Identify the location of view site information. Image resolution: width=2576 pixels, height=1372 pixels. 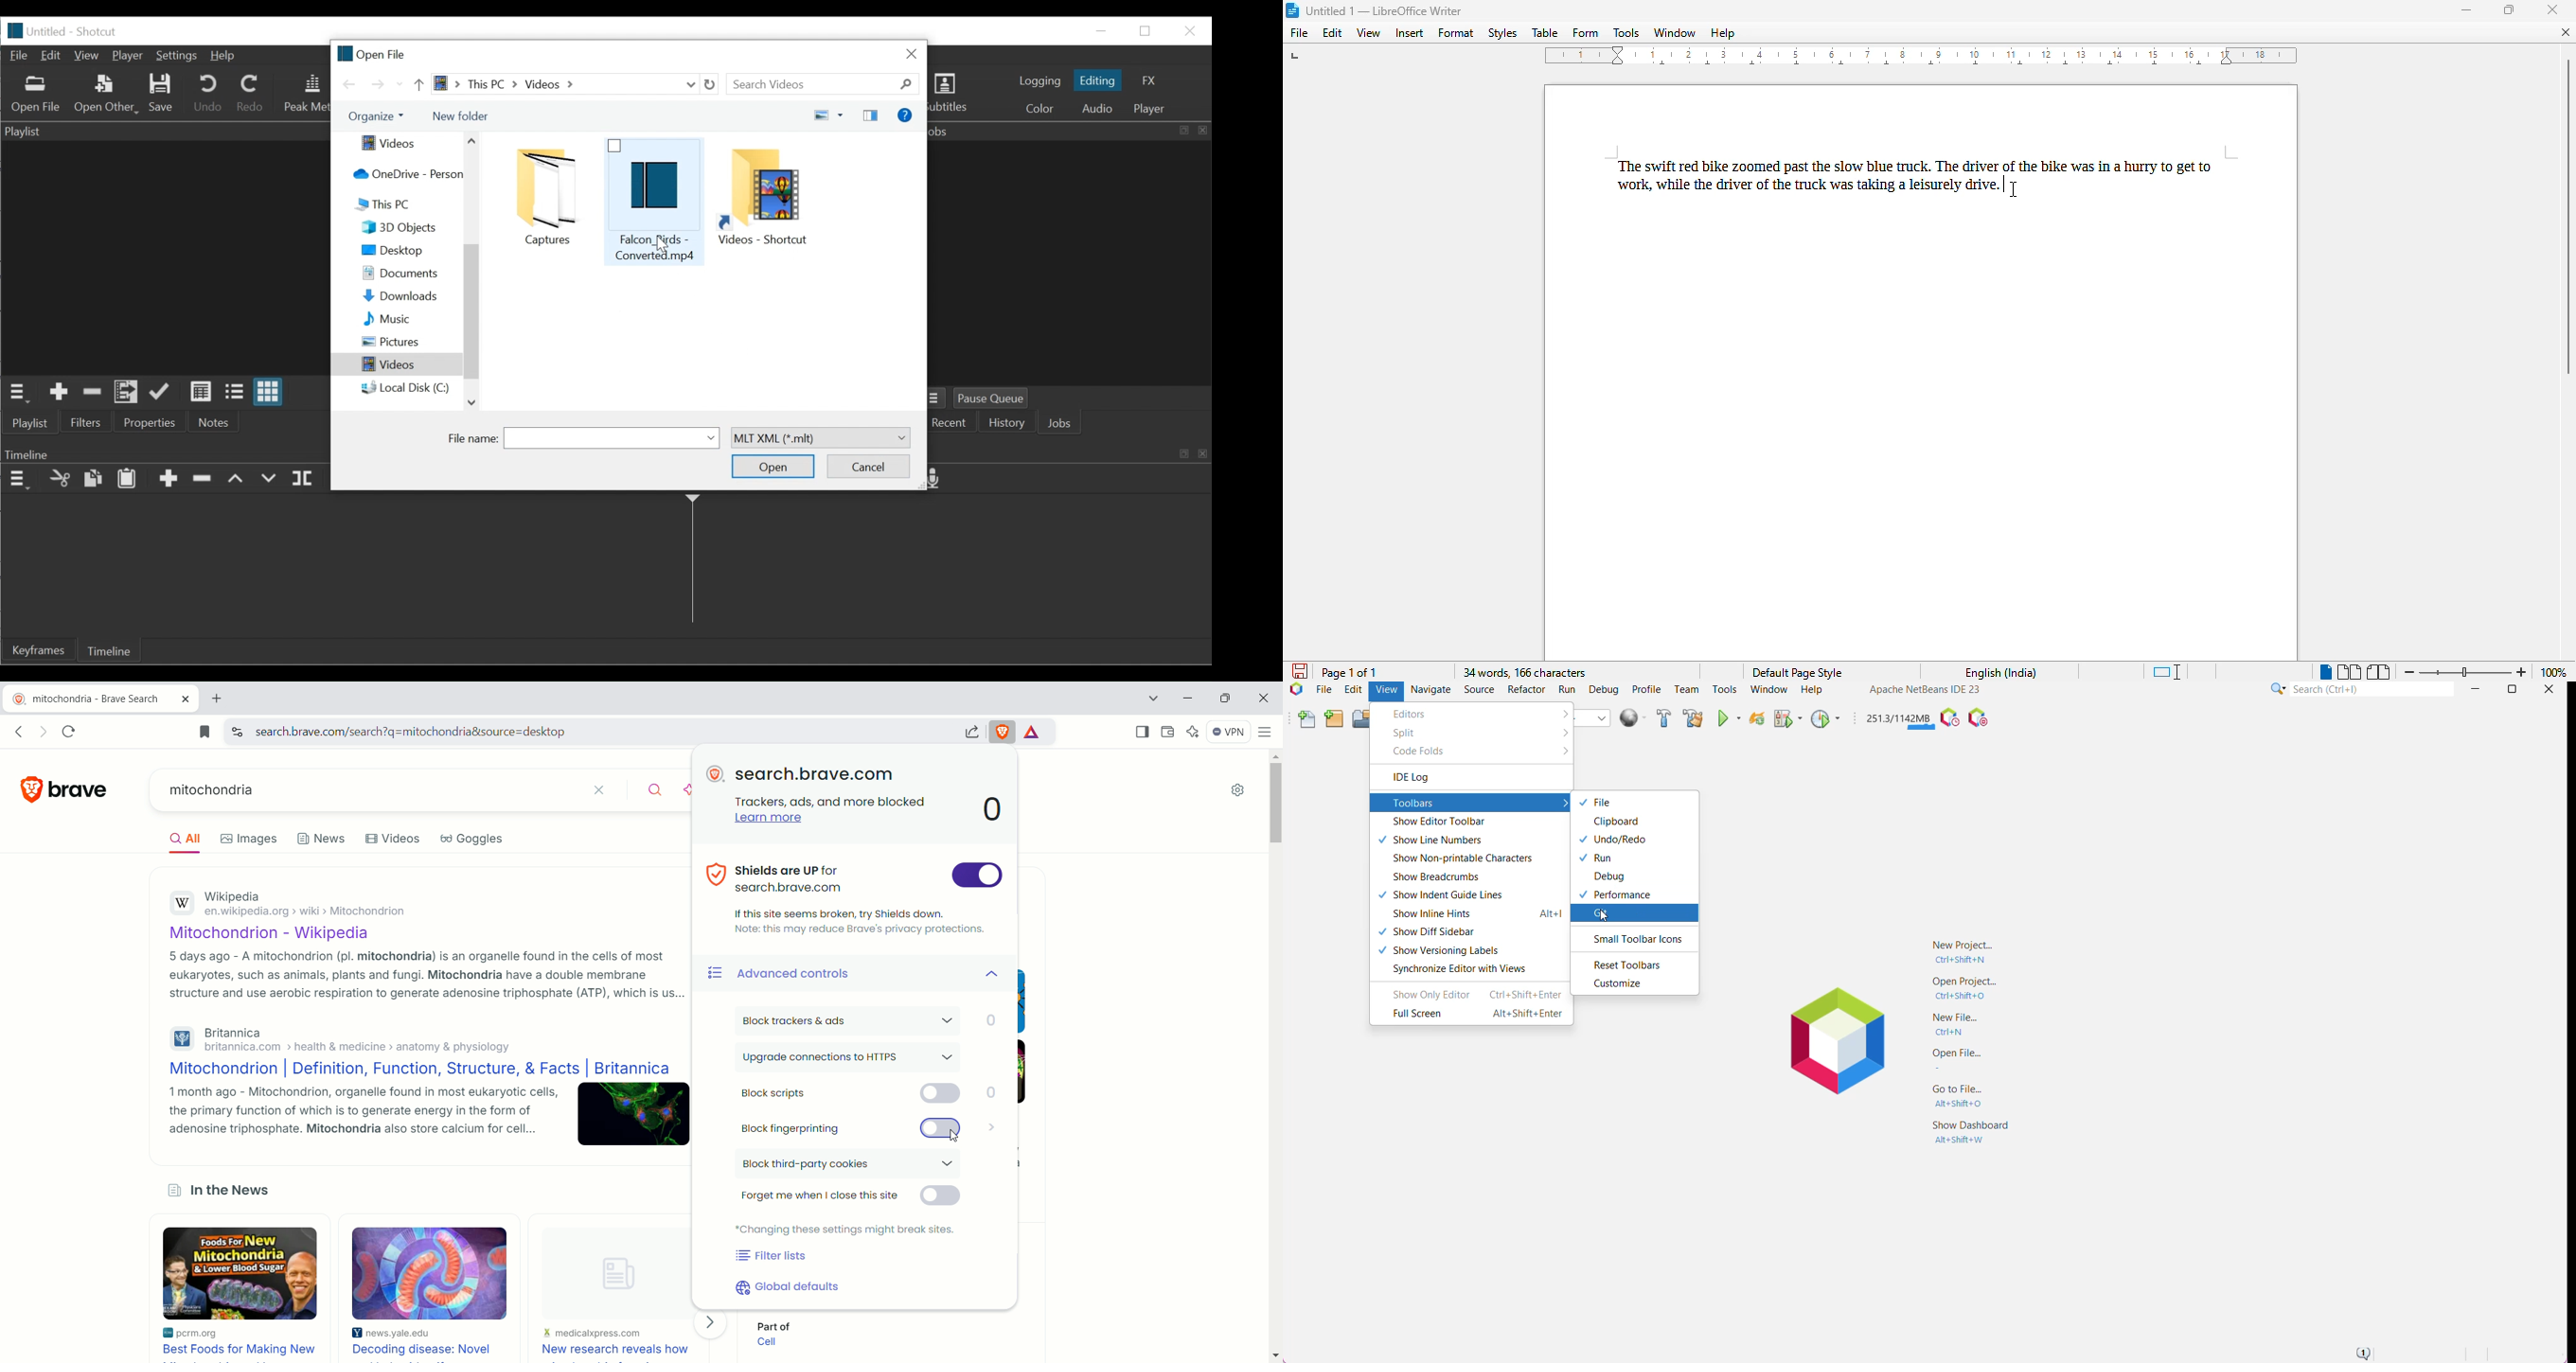
(237, 730).